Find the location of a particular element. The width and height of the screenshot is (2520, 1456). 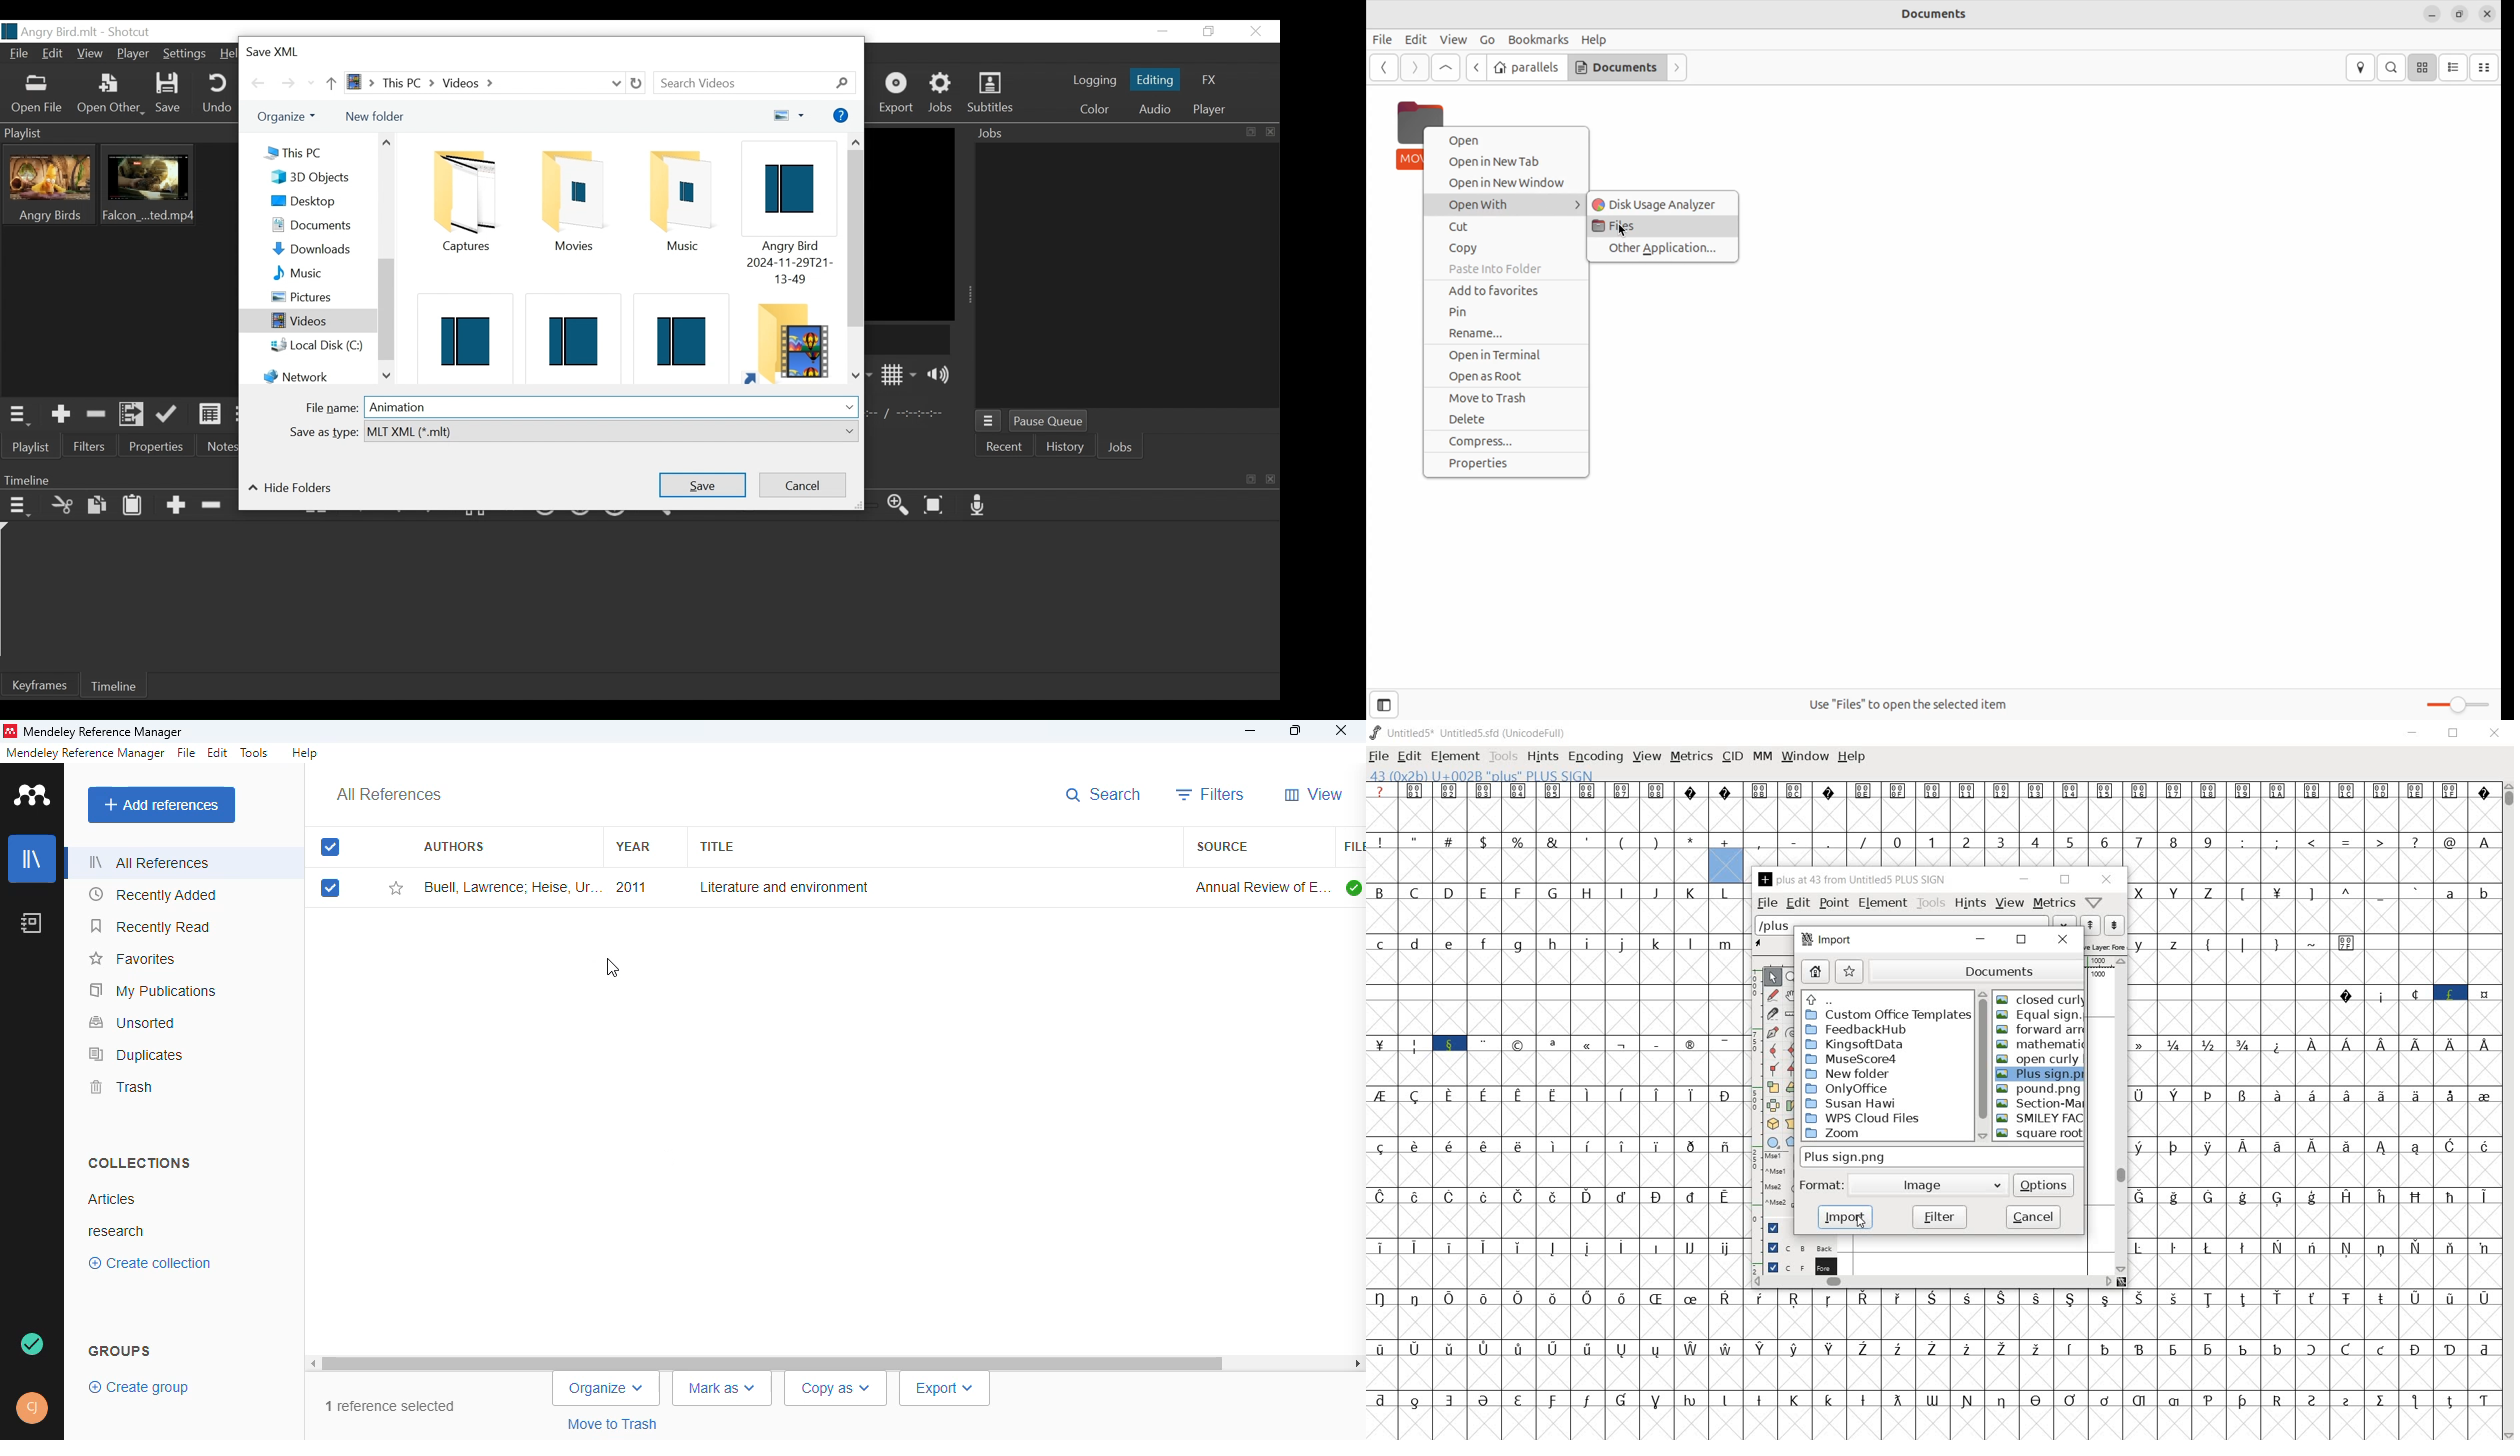

addition is located at coordinates (1726, 857).